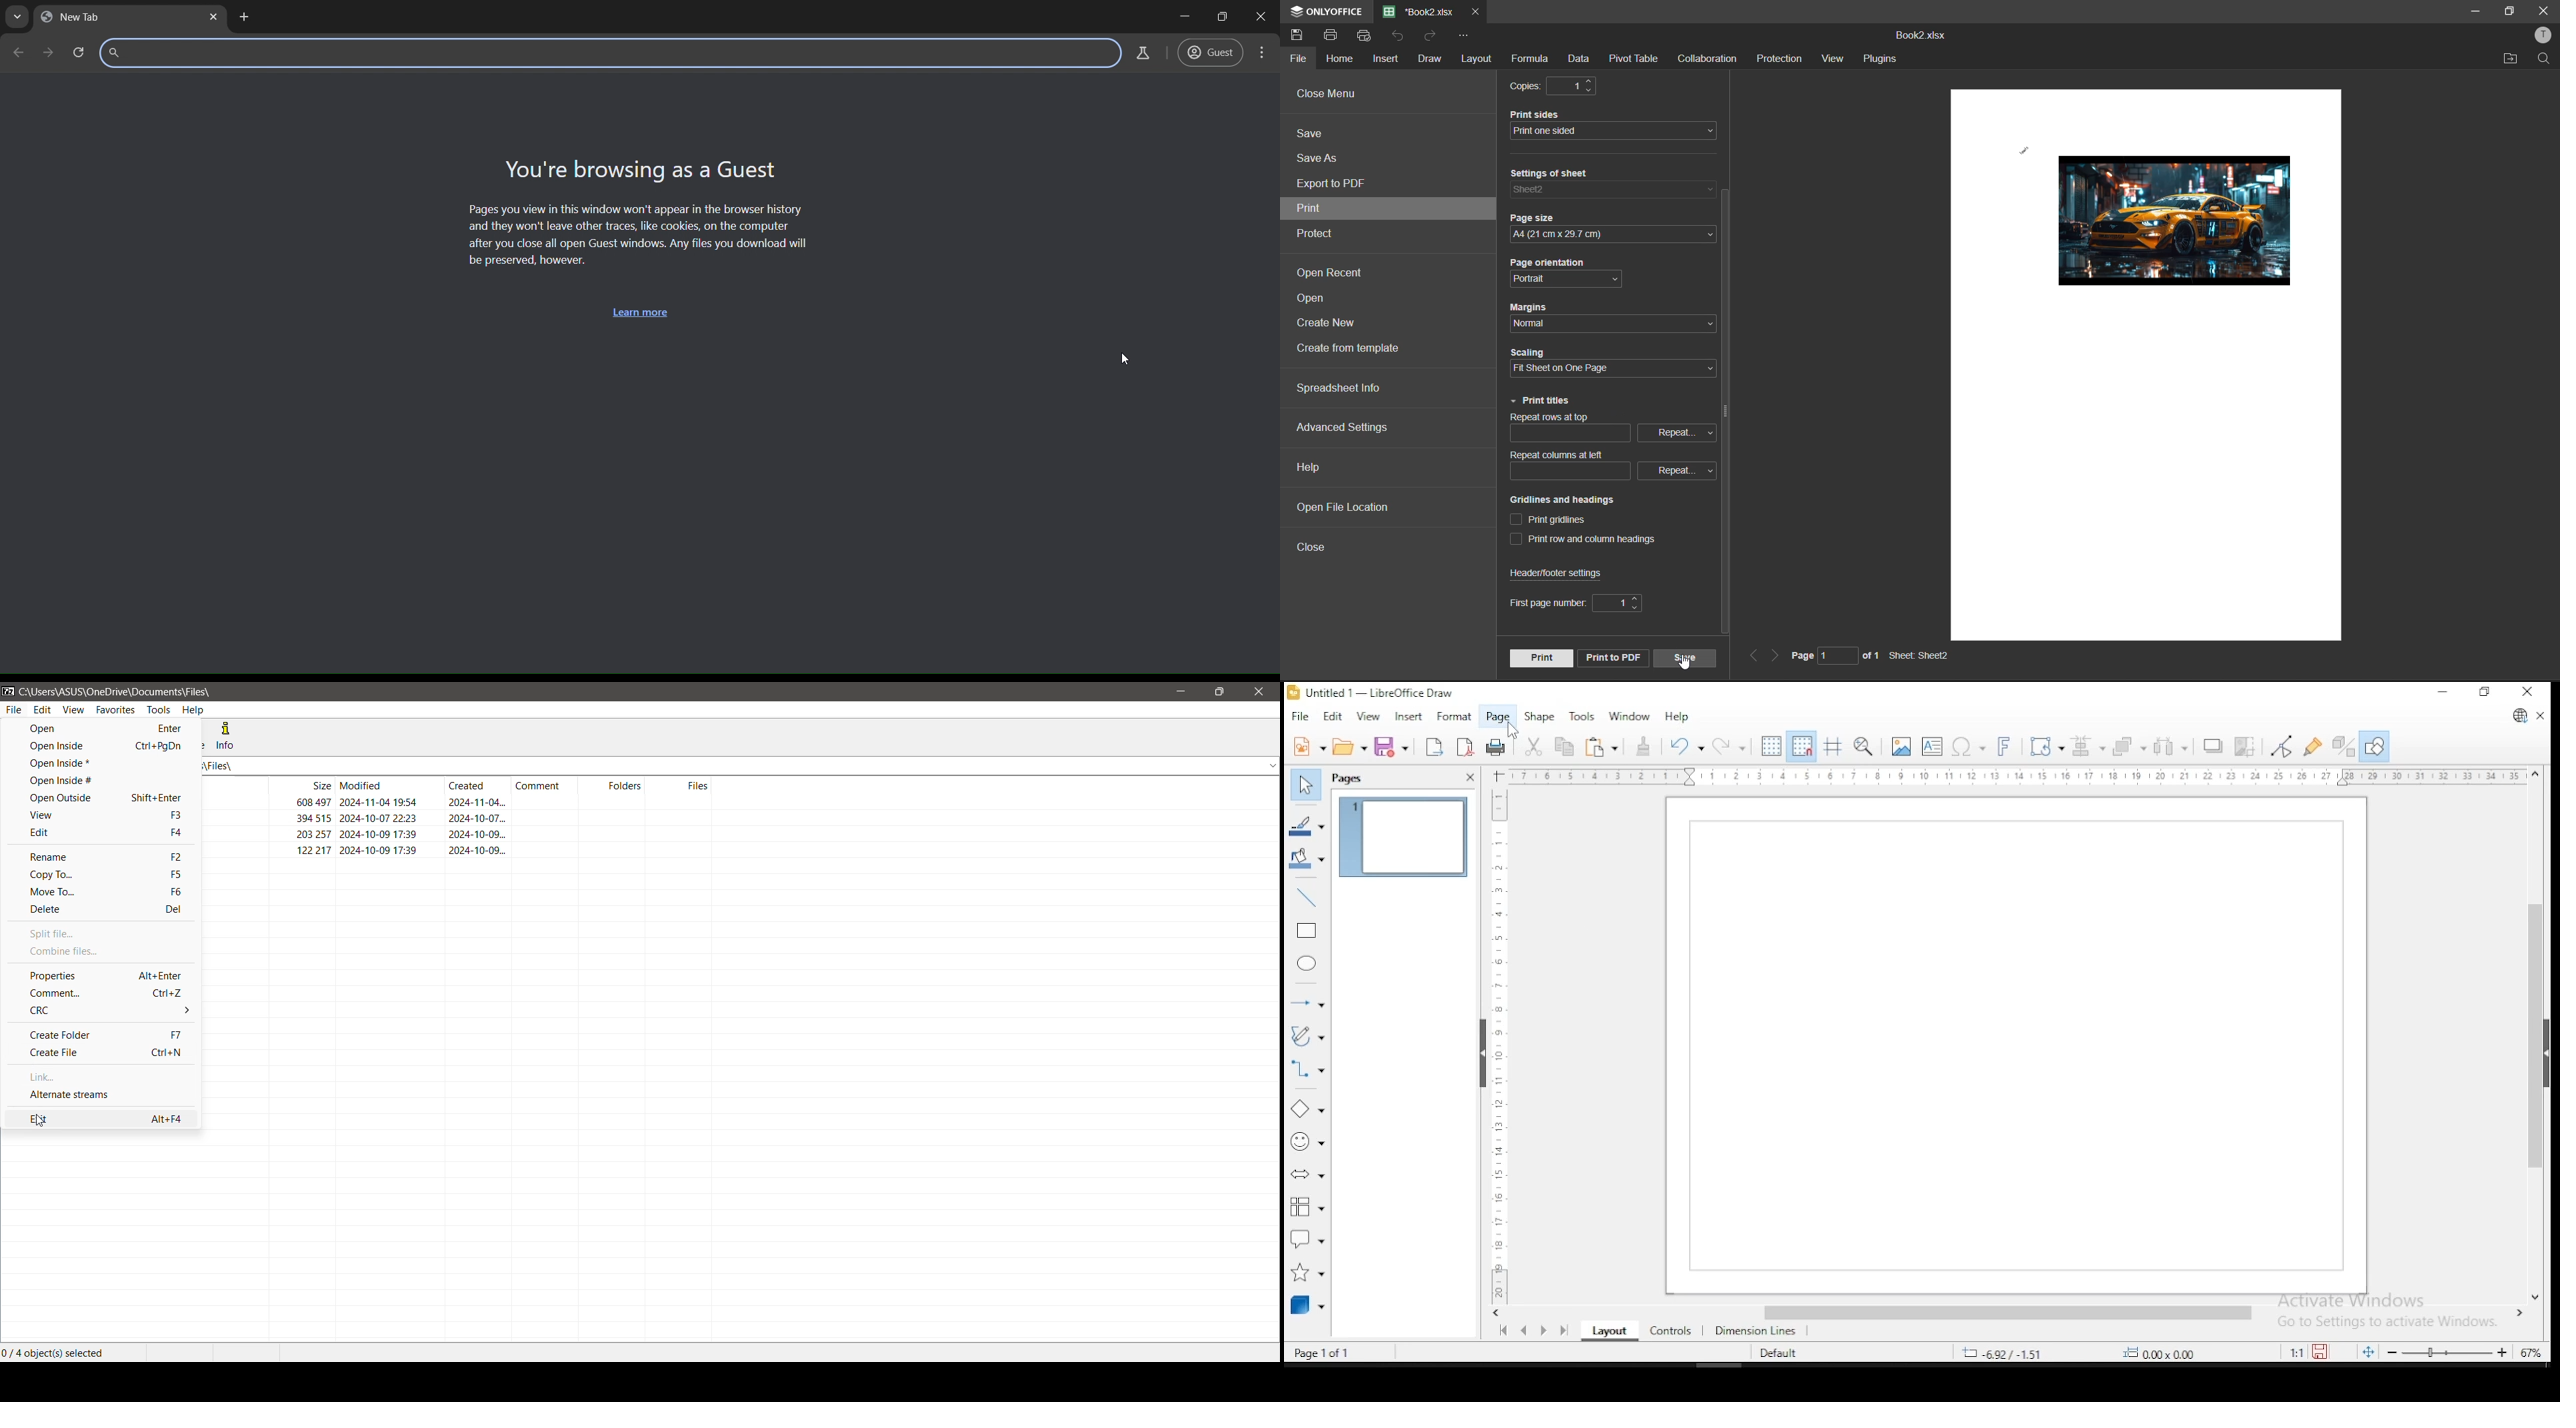 The height and width of the screenshot is (1428, 2576). I want to click on file, so click(1300, 59).